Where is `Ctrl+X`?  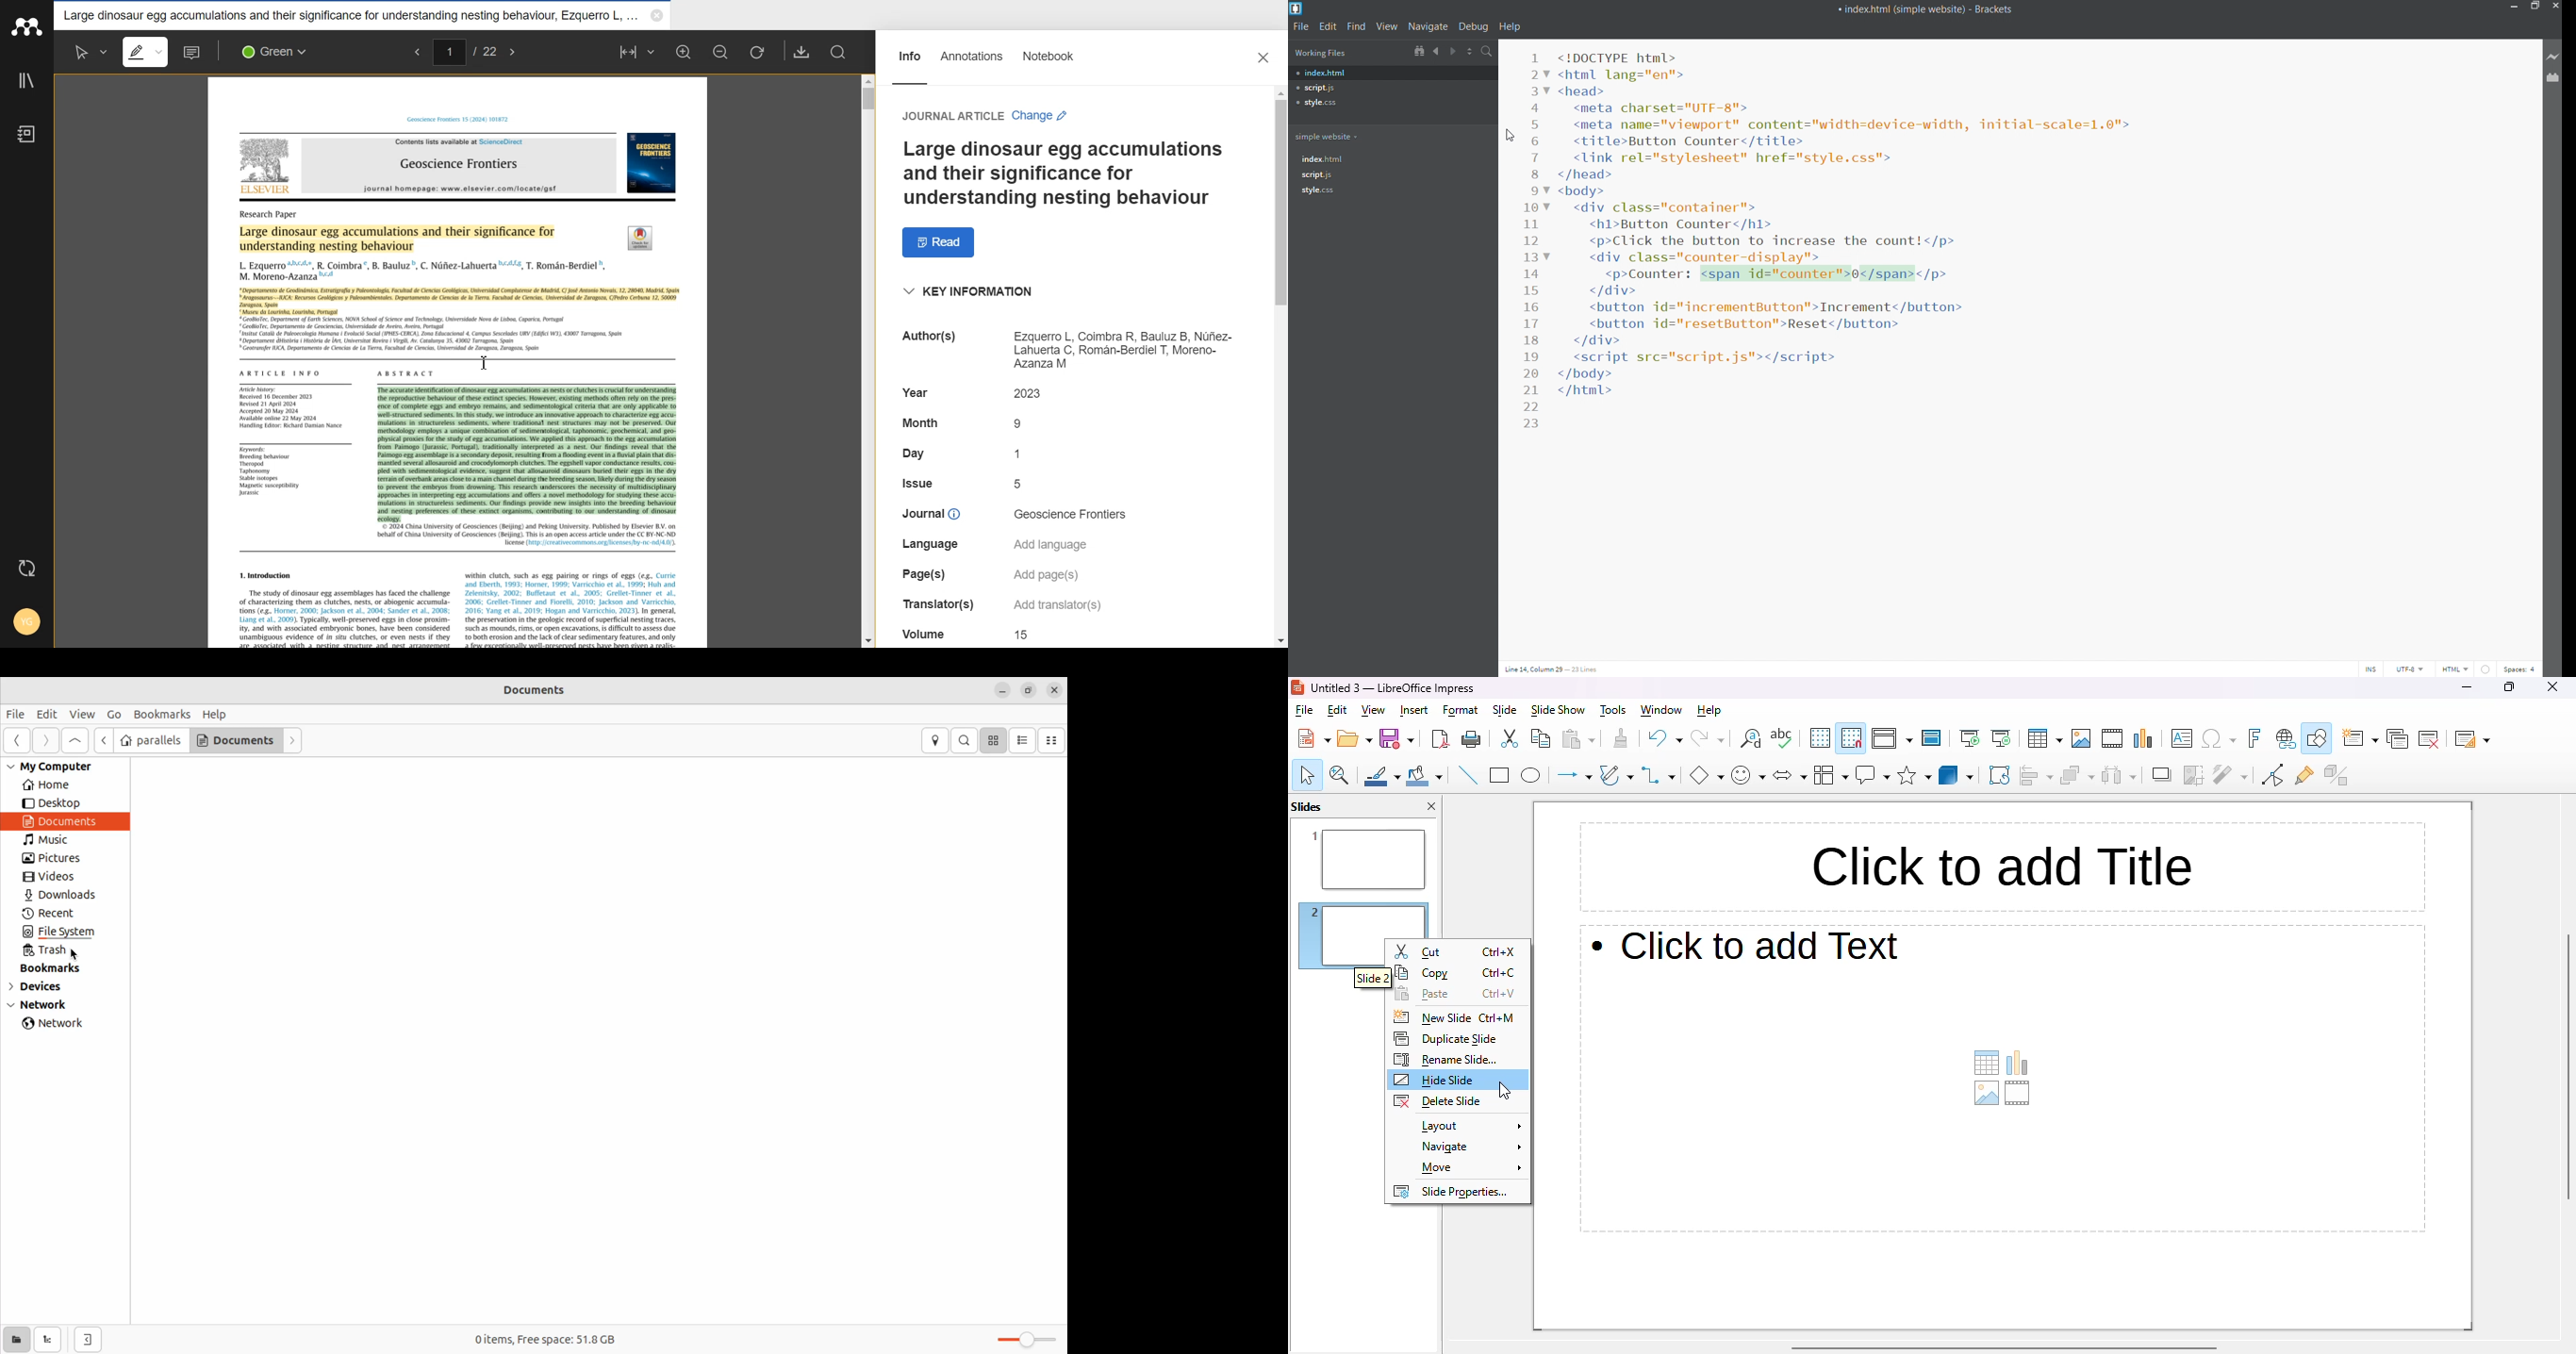
Ctrl+X is located at coordinates (1499, 951).